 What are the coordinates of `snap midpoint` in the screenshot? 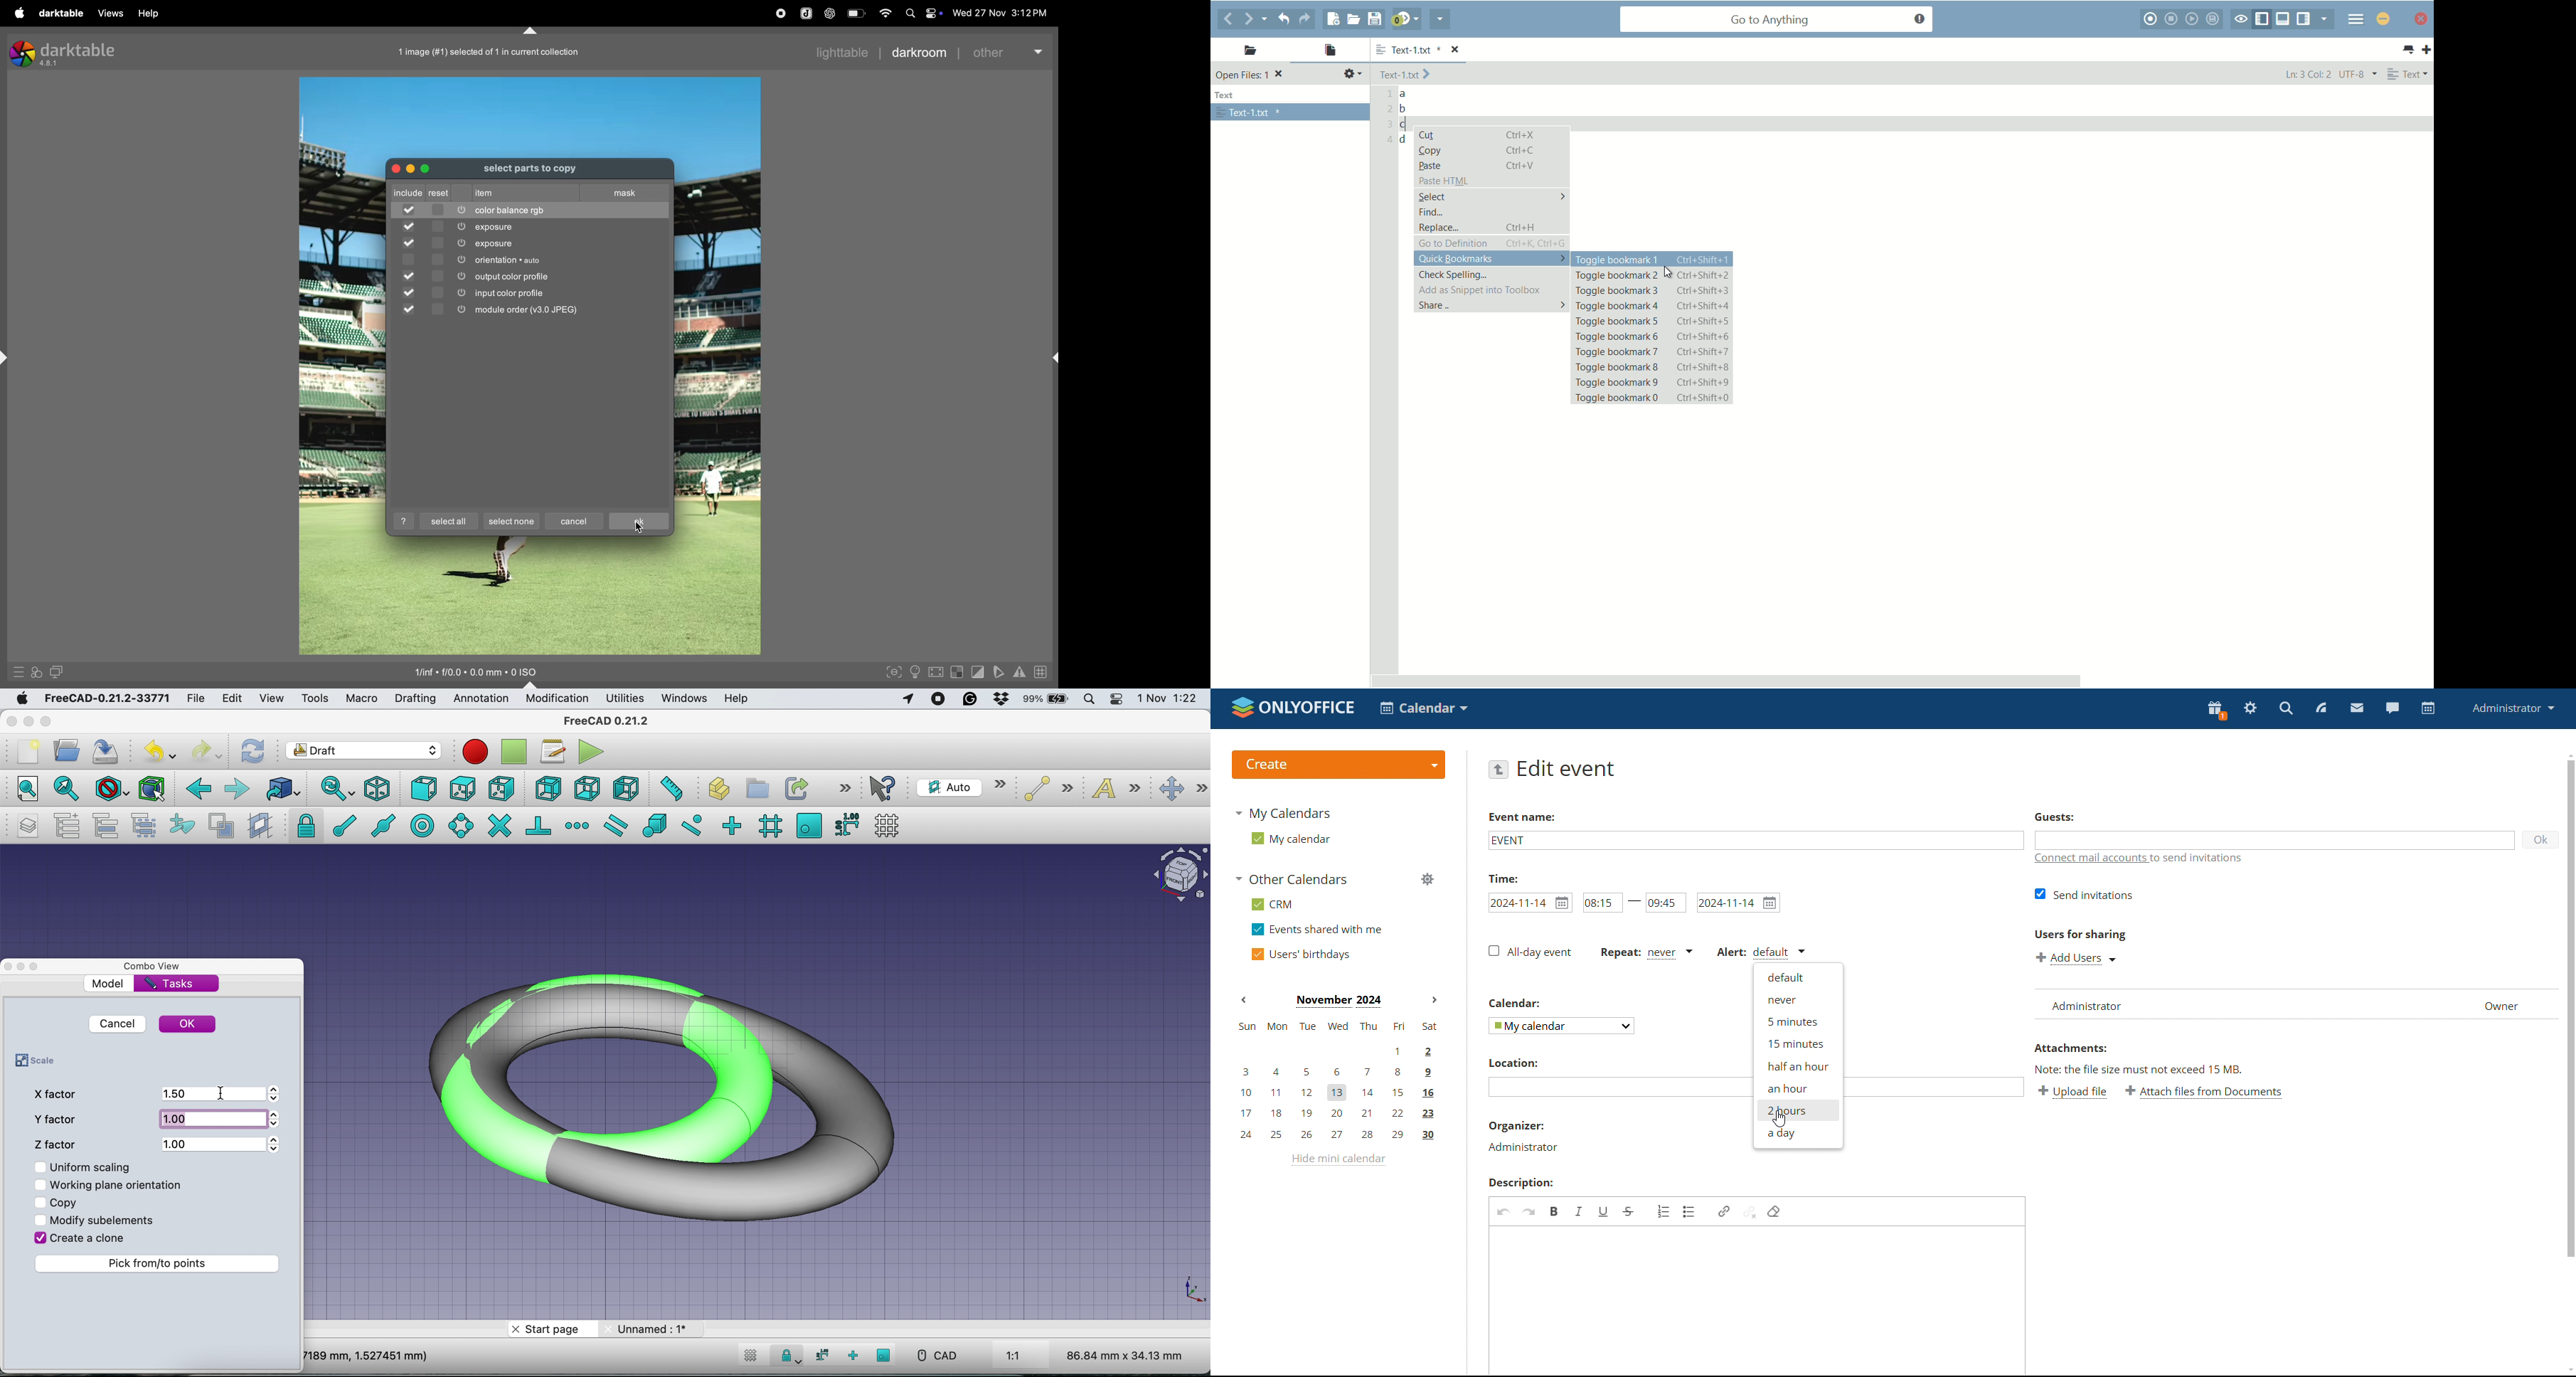 It's located at (385, 825).